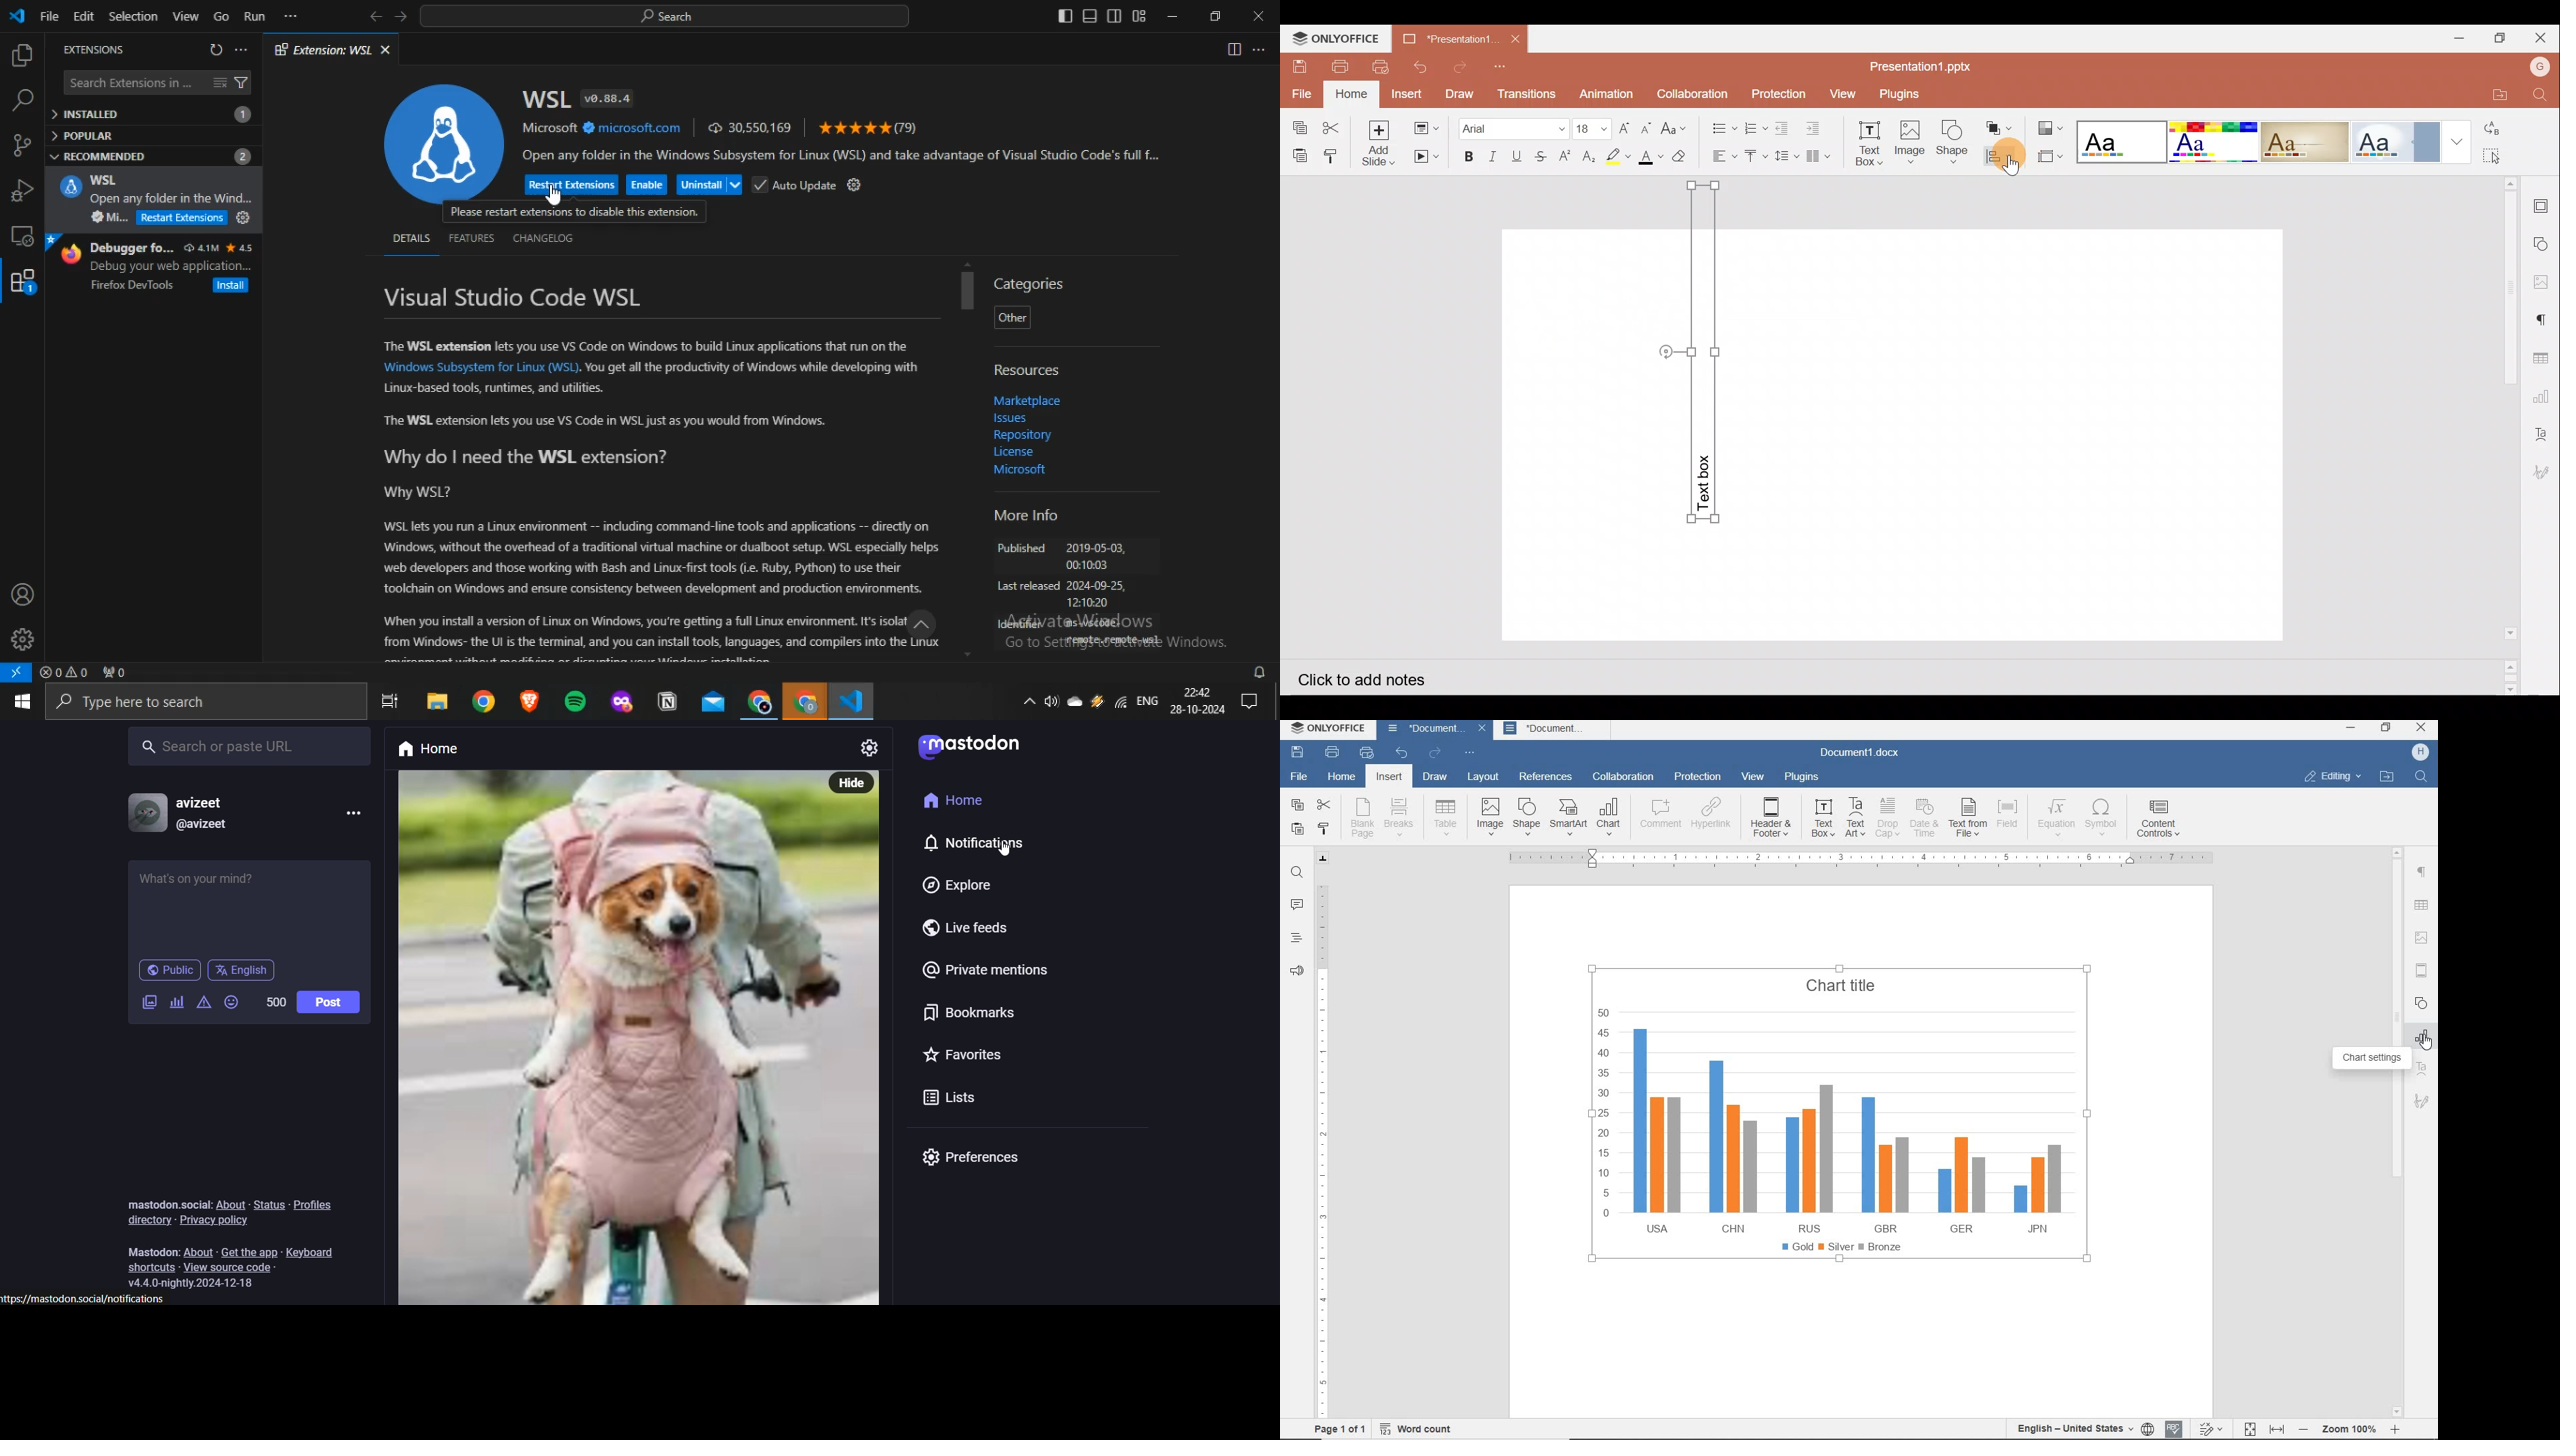  Describe the element at coordinates (1788, 157) in the screenshot. I see `Line spacing` at that location.